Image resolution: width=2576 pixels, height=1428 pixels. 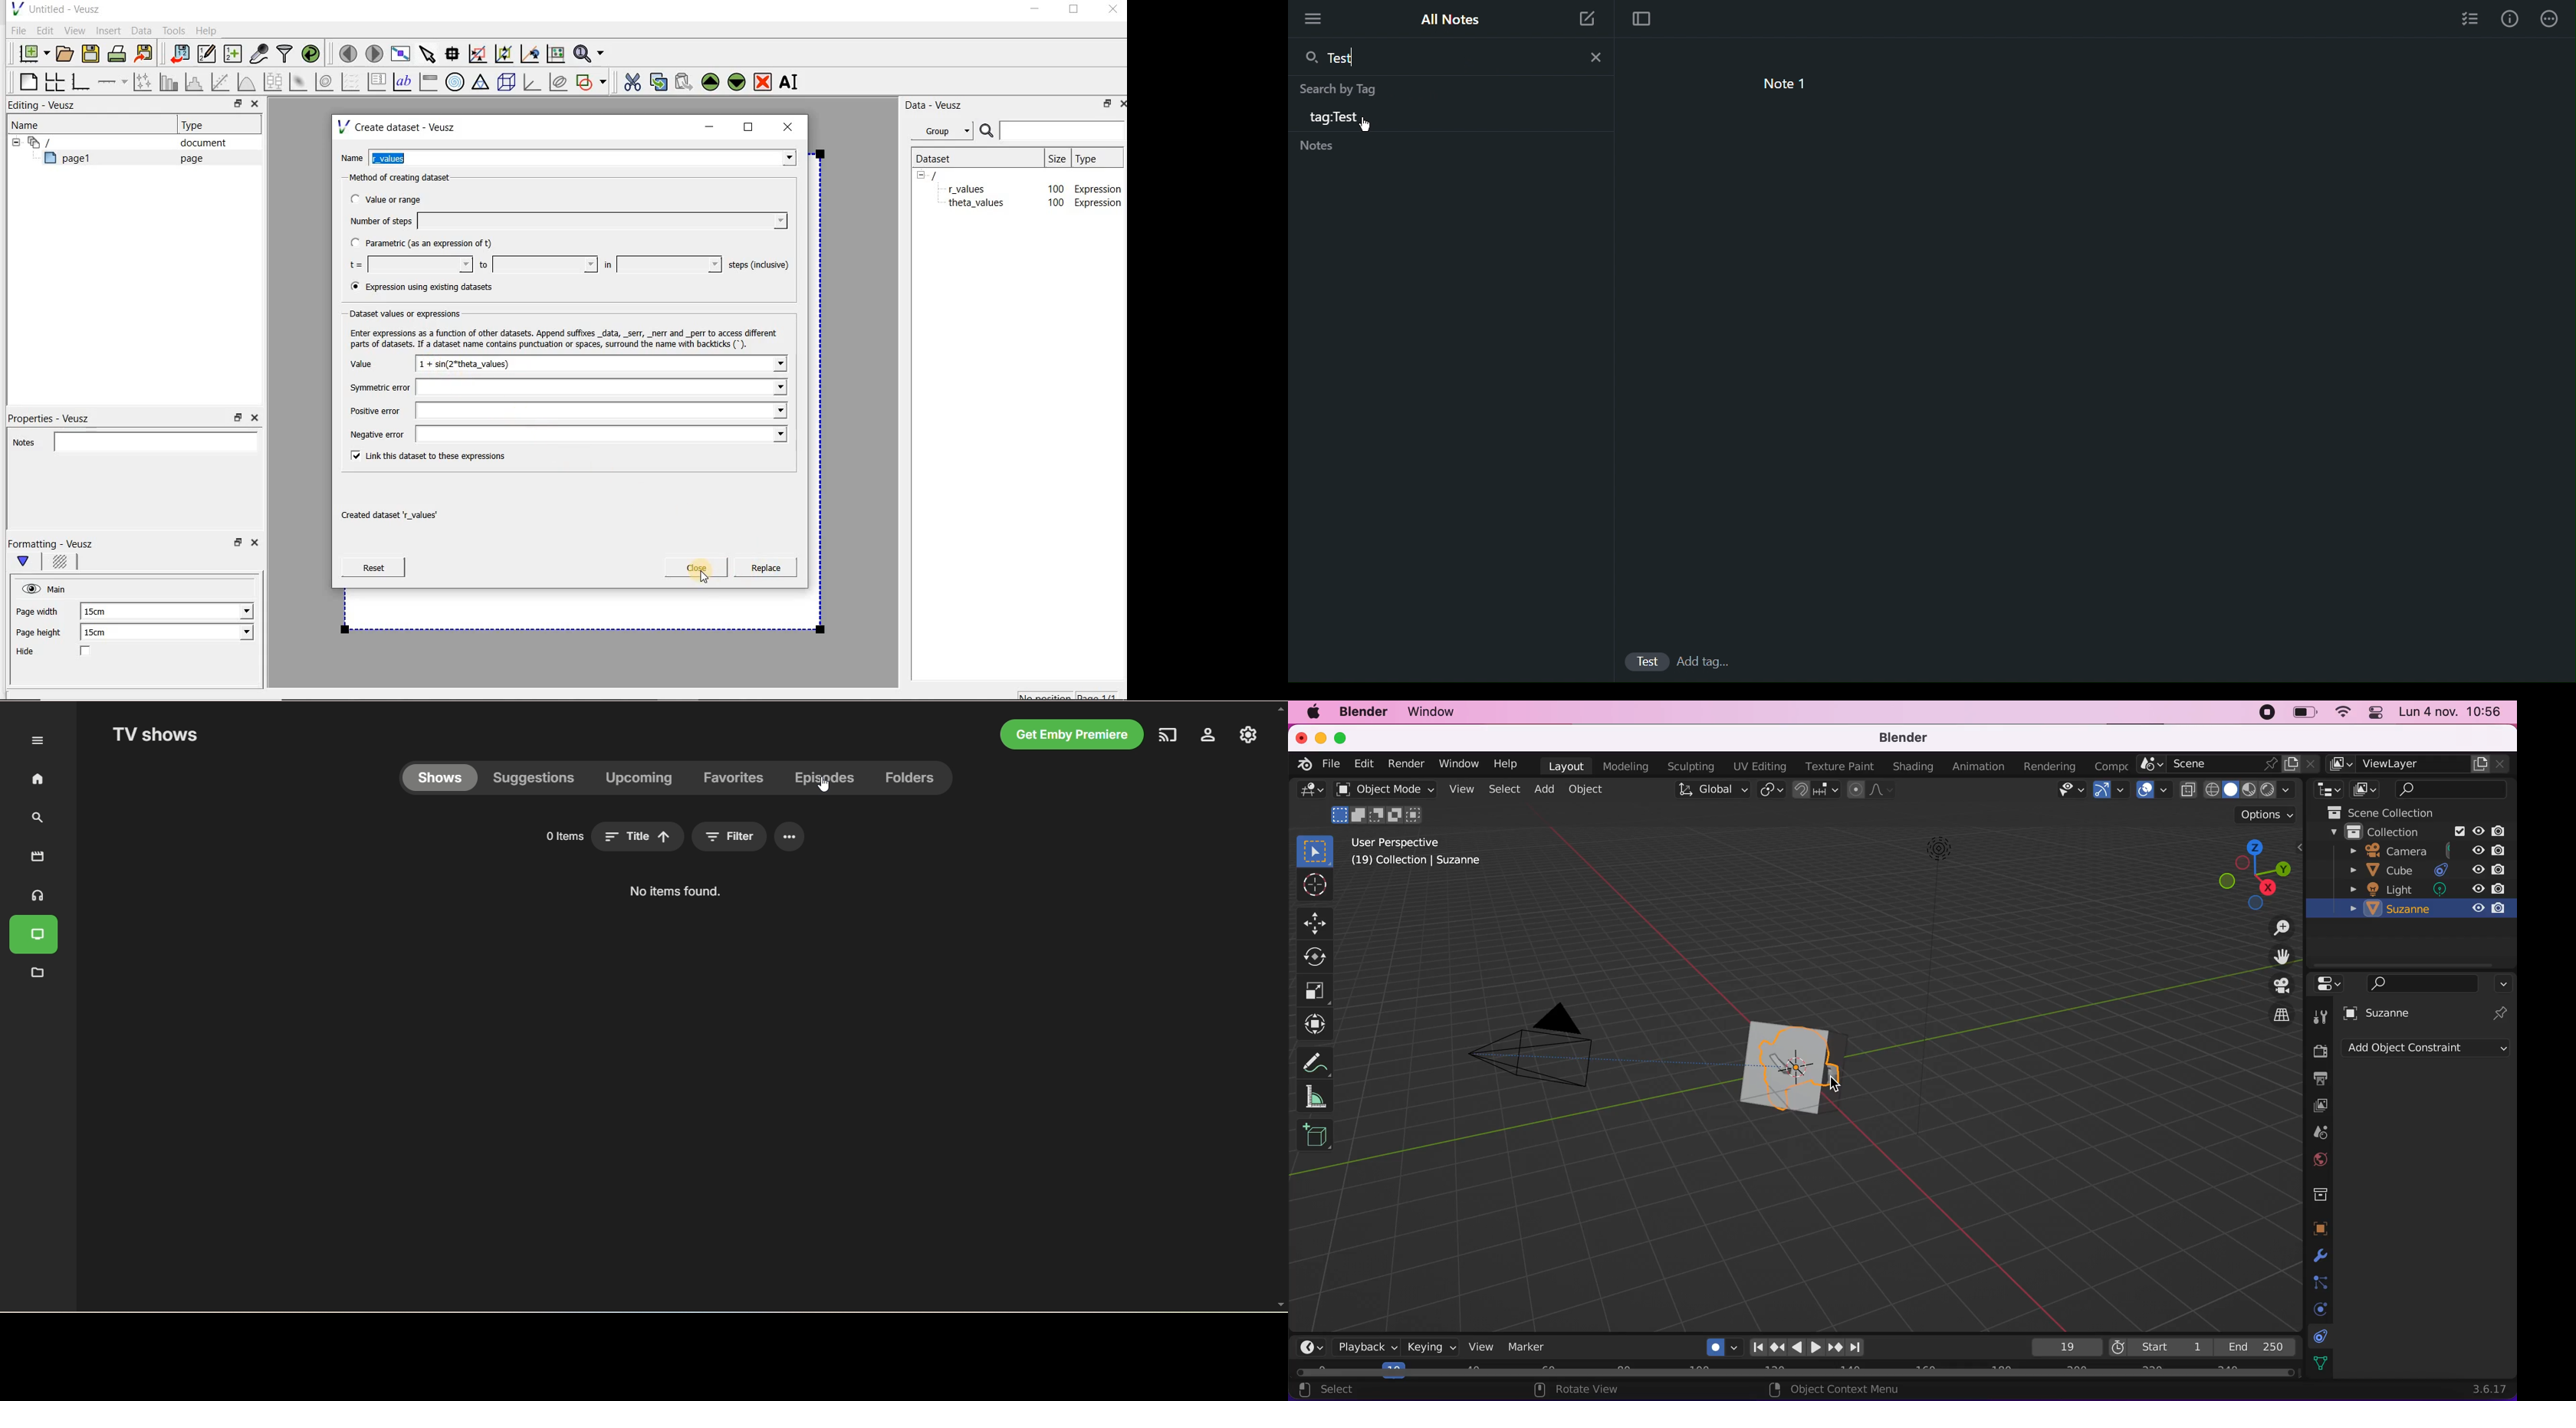 What do you see at coordinates (762, 570) in the screenshot?
I see `Create` at bounding box center [762, 570].